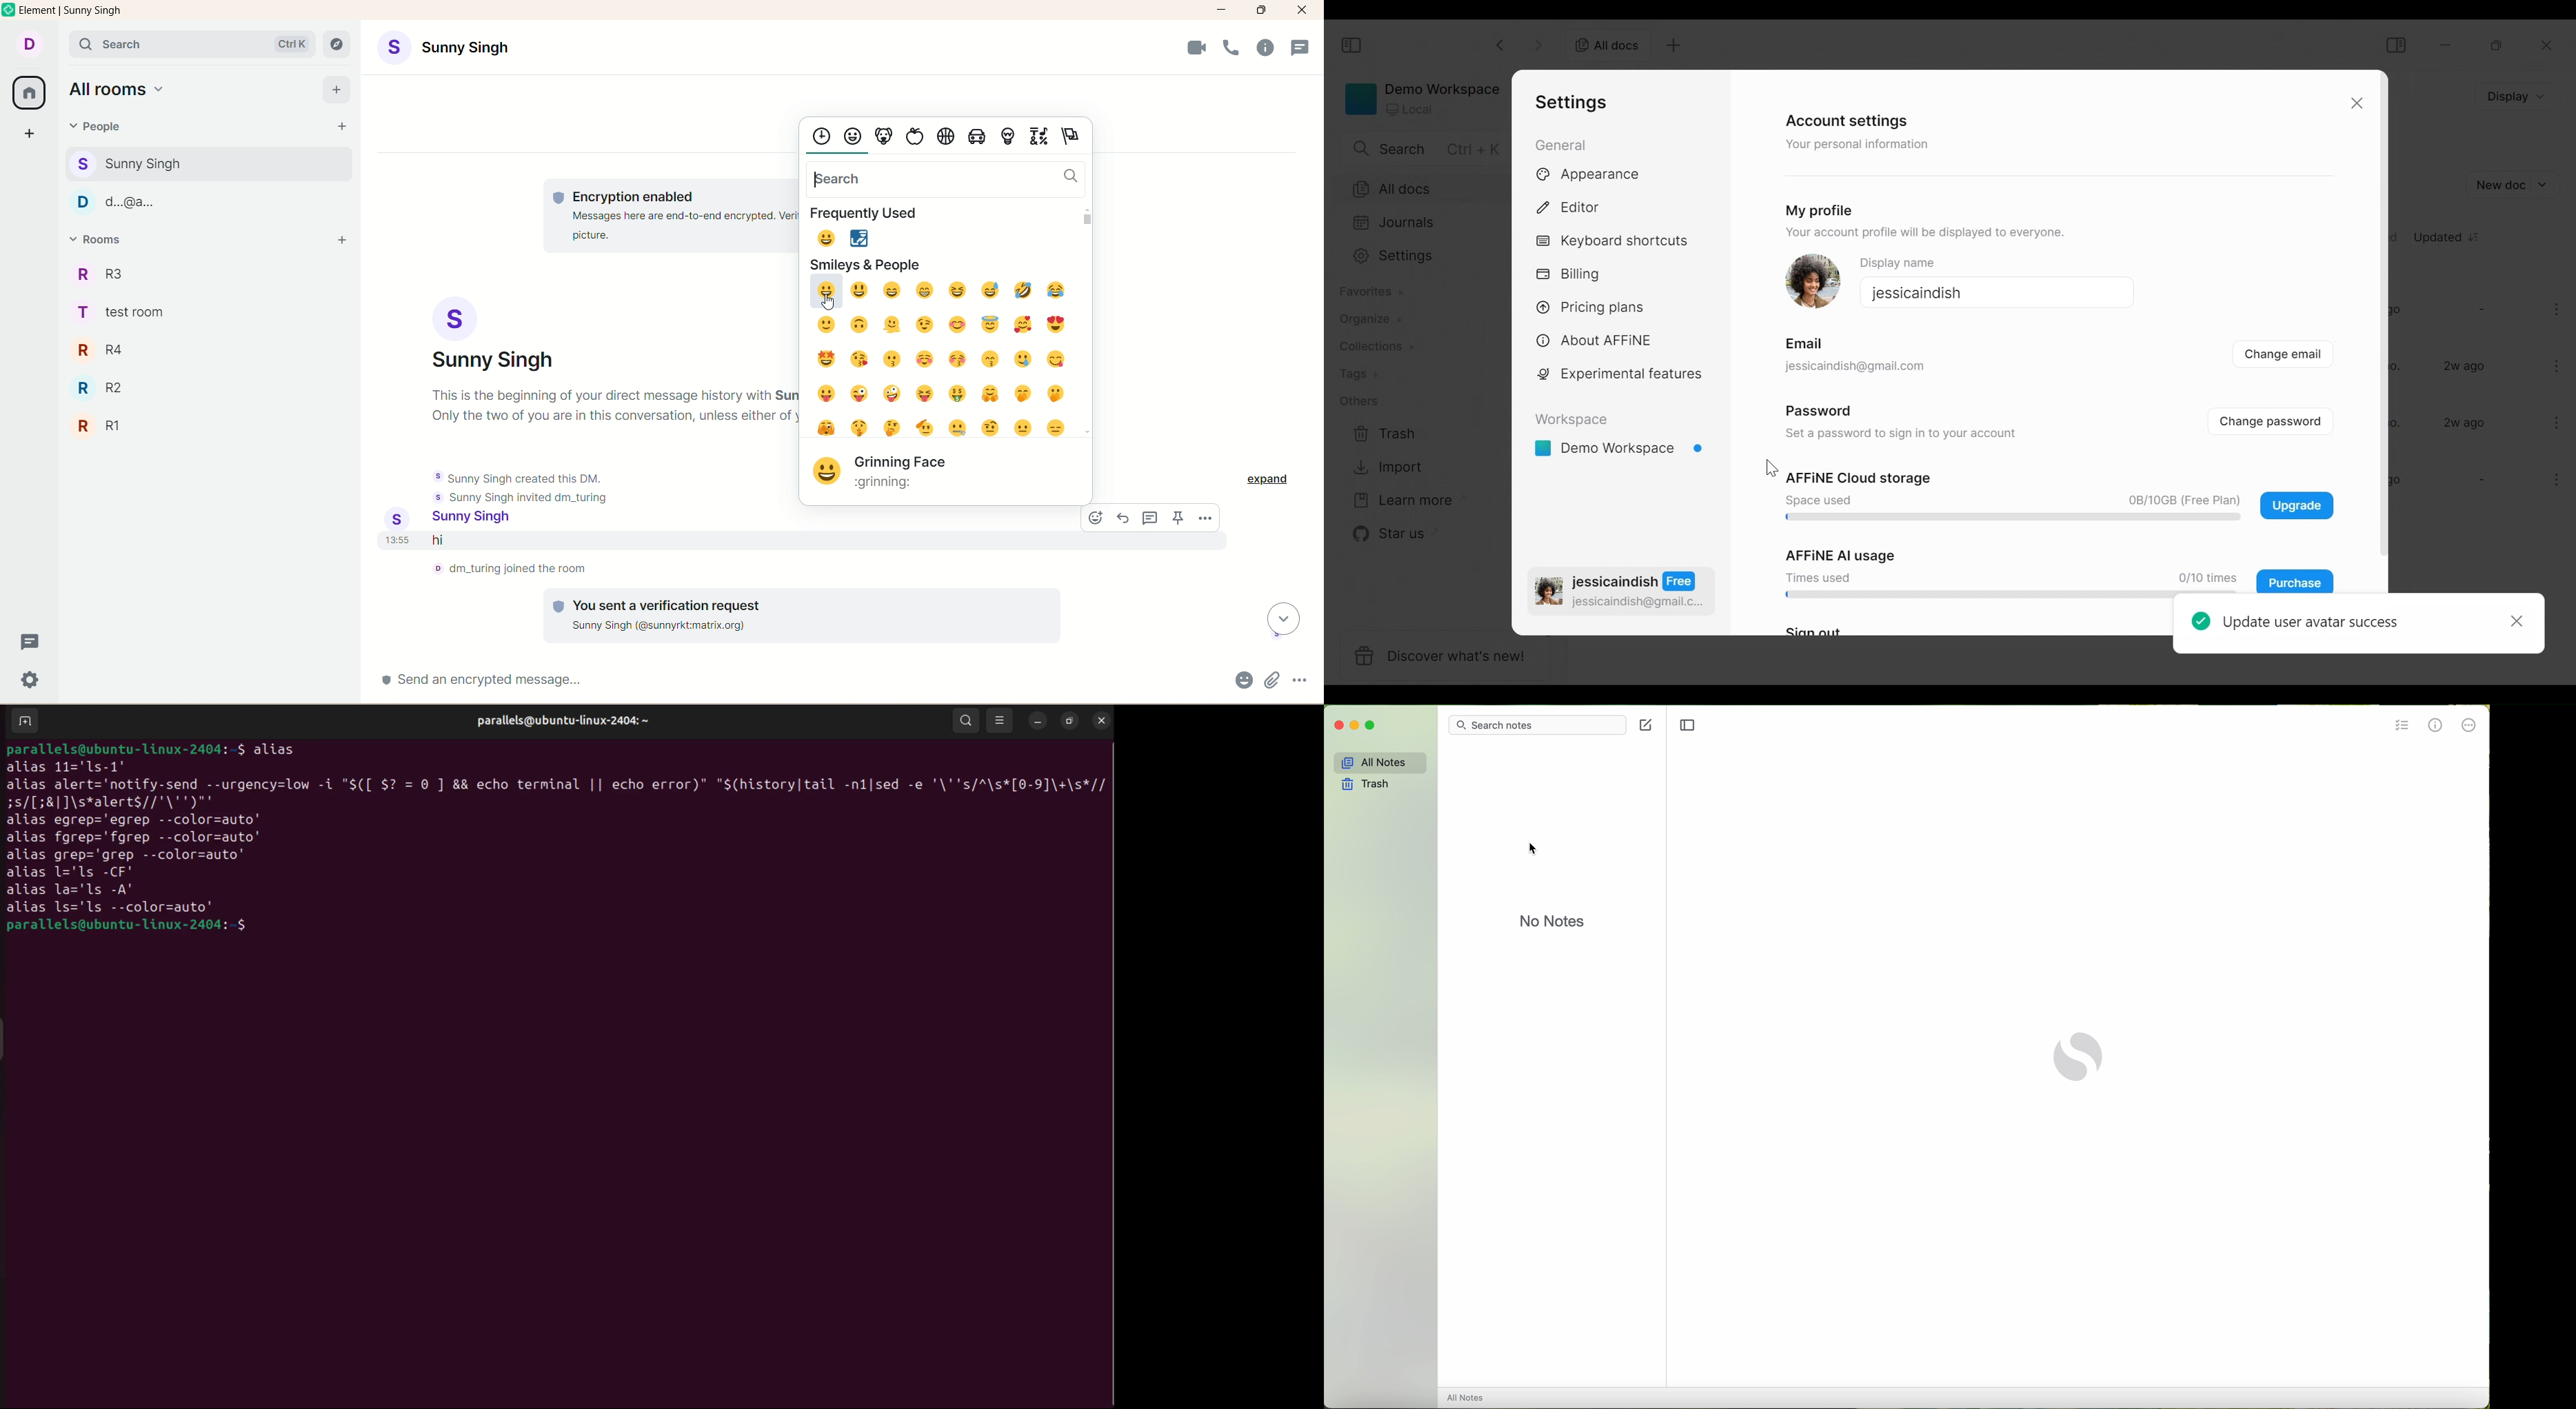  I want to click on Settings, so click(1570, 102).